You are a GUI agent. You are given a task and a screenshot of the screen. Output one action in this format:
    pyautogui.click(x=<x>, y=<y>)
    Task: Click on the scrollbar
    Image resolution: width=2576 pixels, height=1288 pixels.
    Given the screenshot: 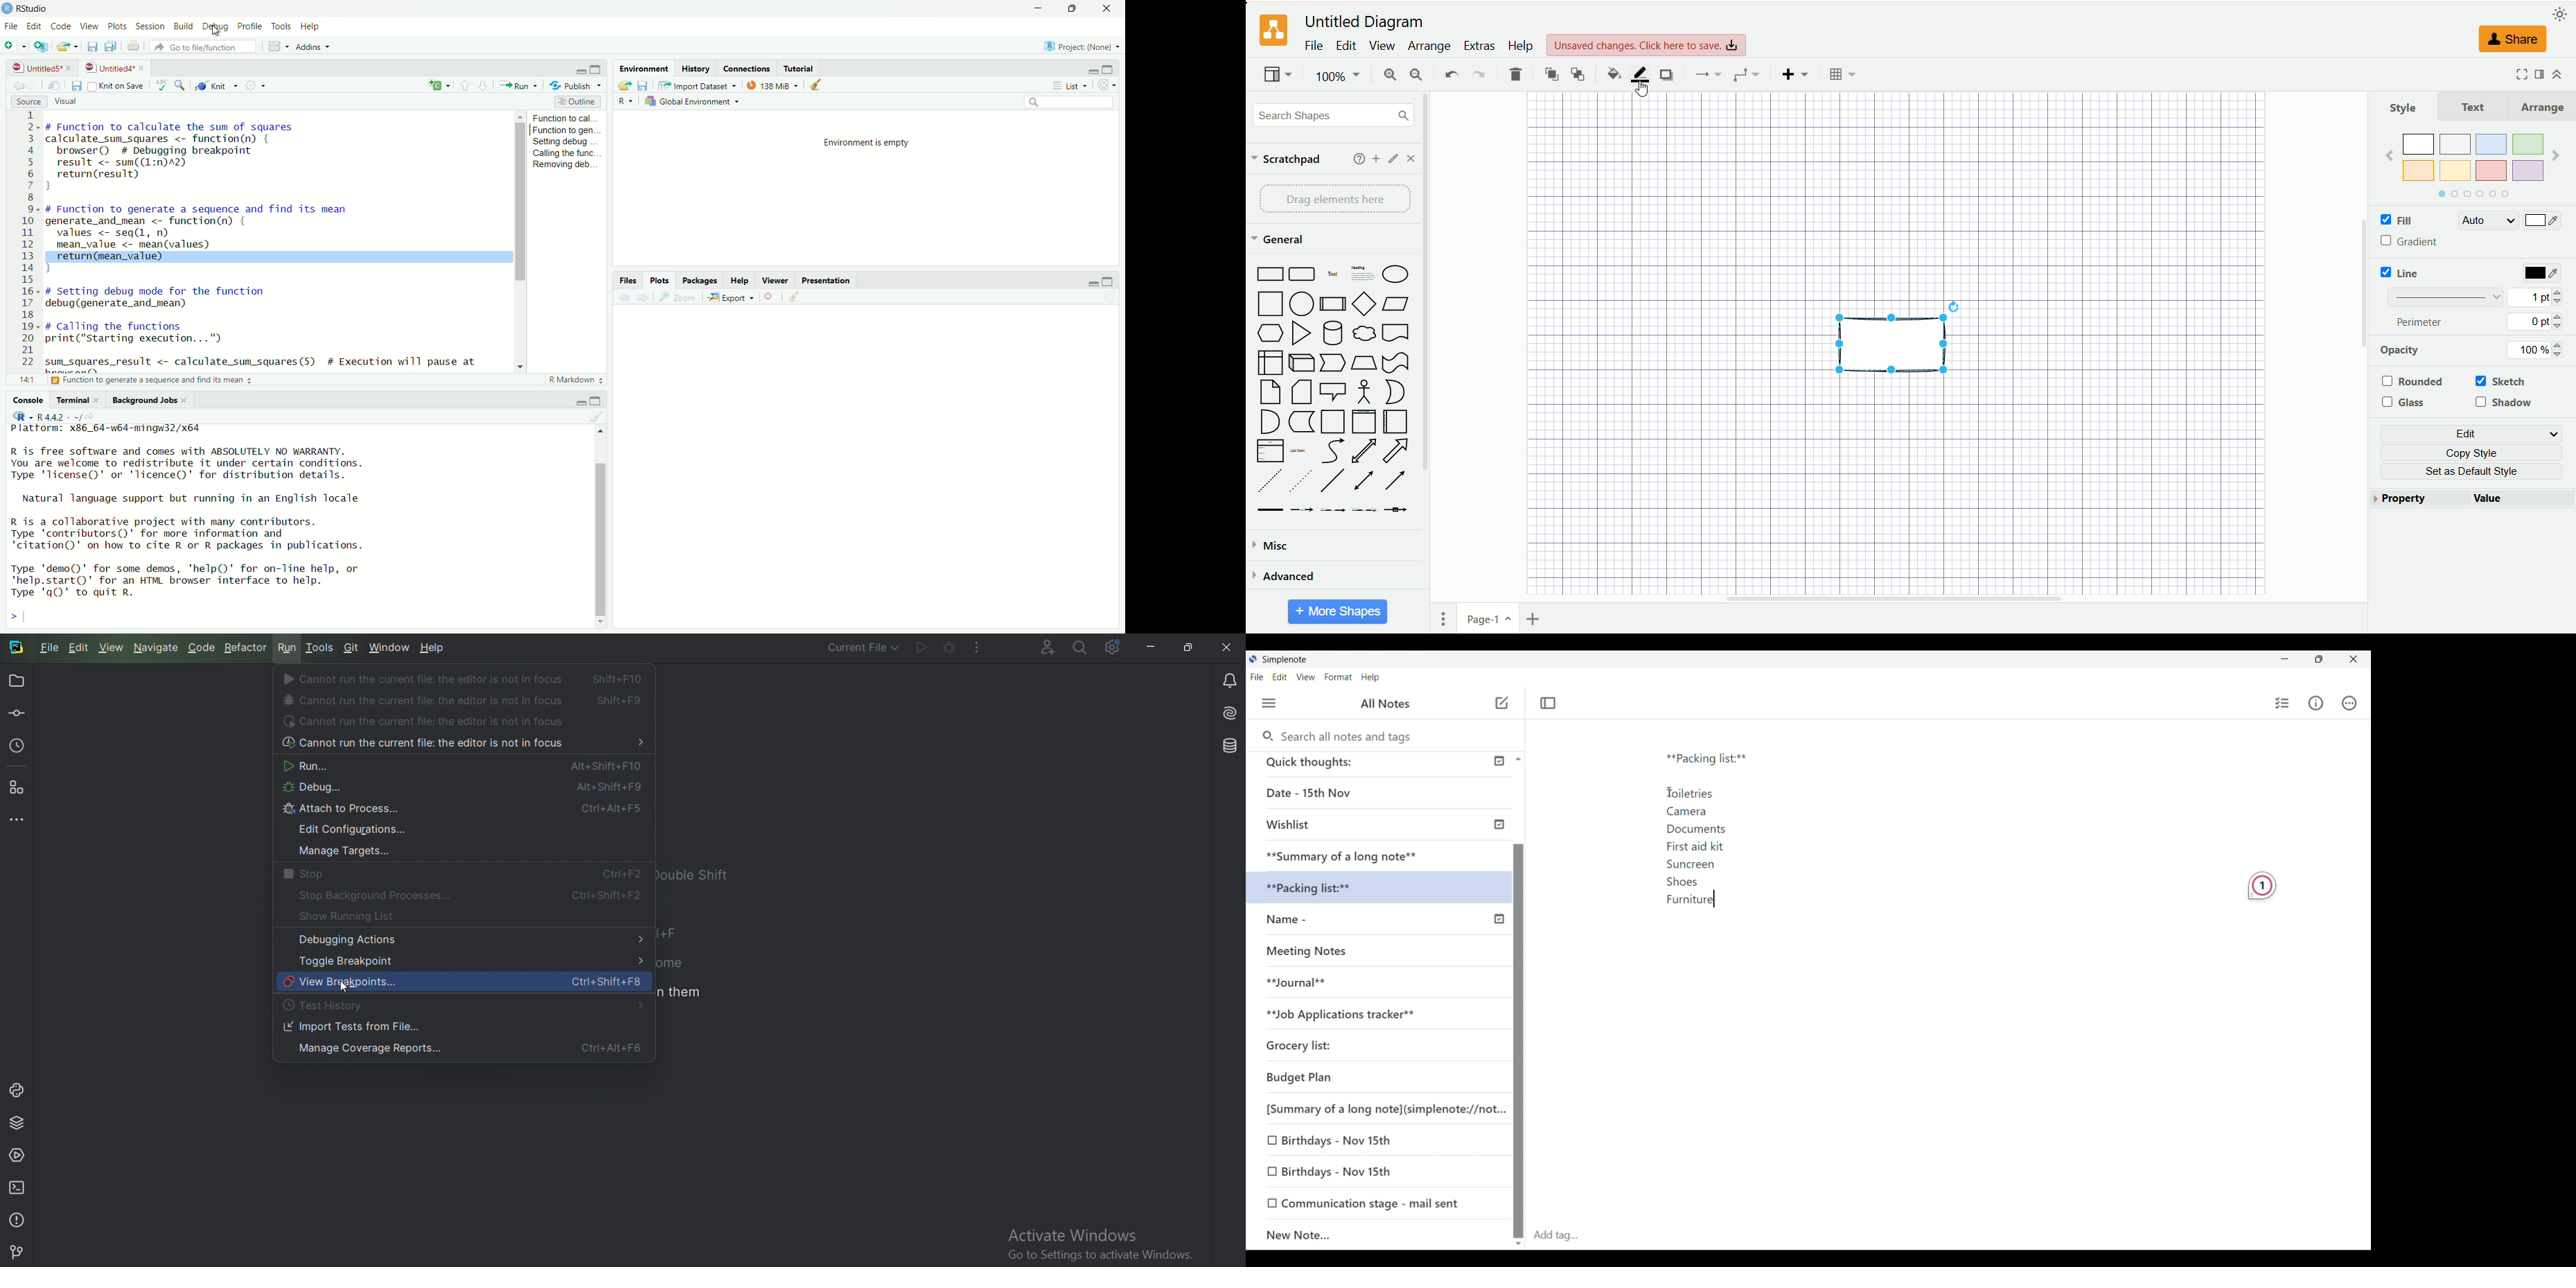 What is the action you would take?
    pyautogui.click(x=603, y=531)
    